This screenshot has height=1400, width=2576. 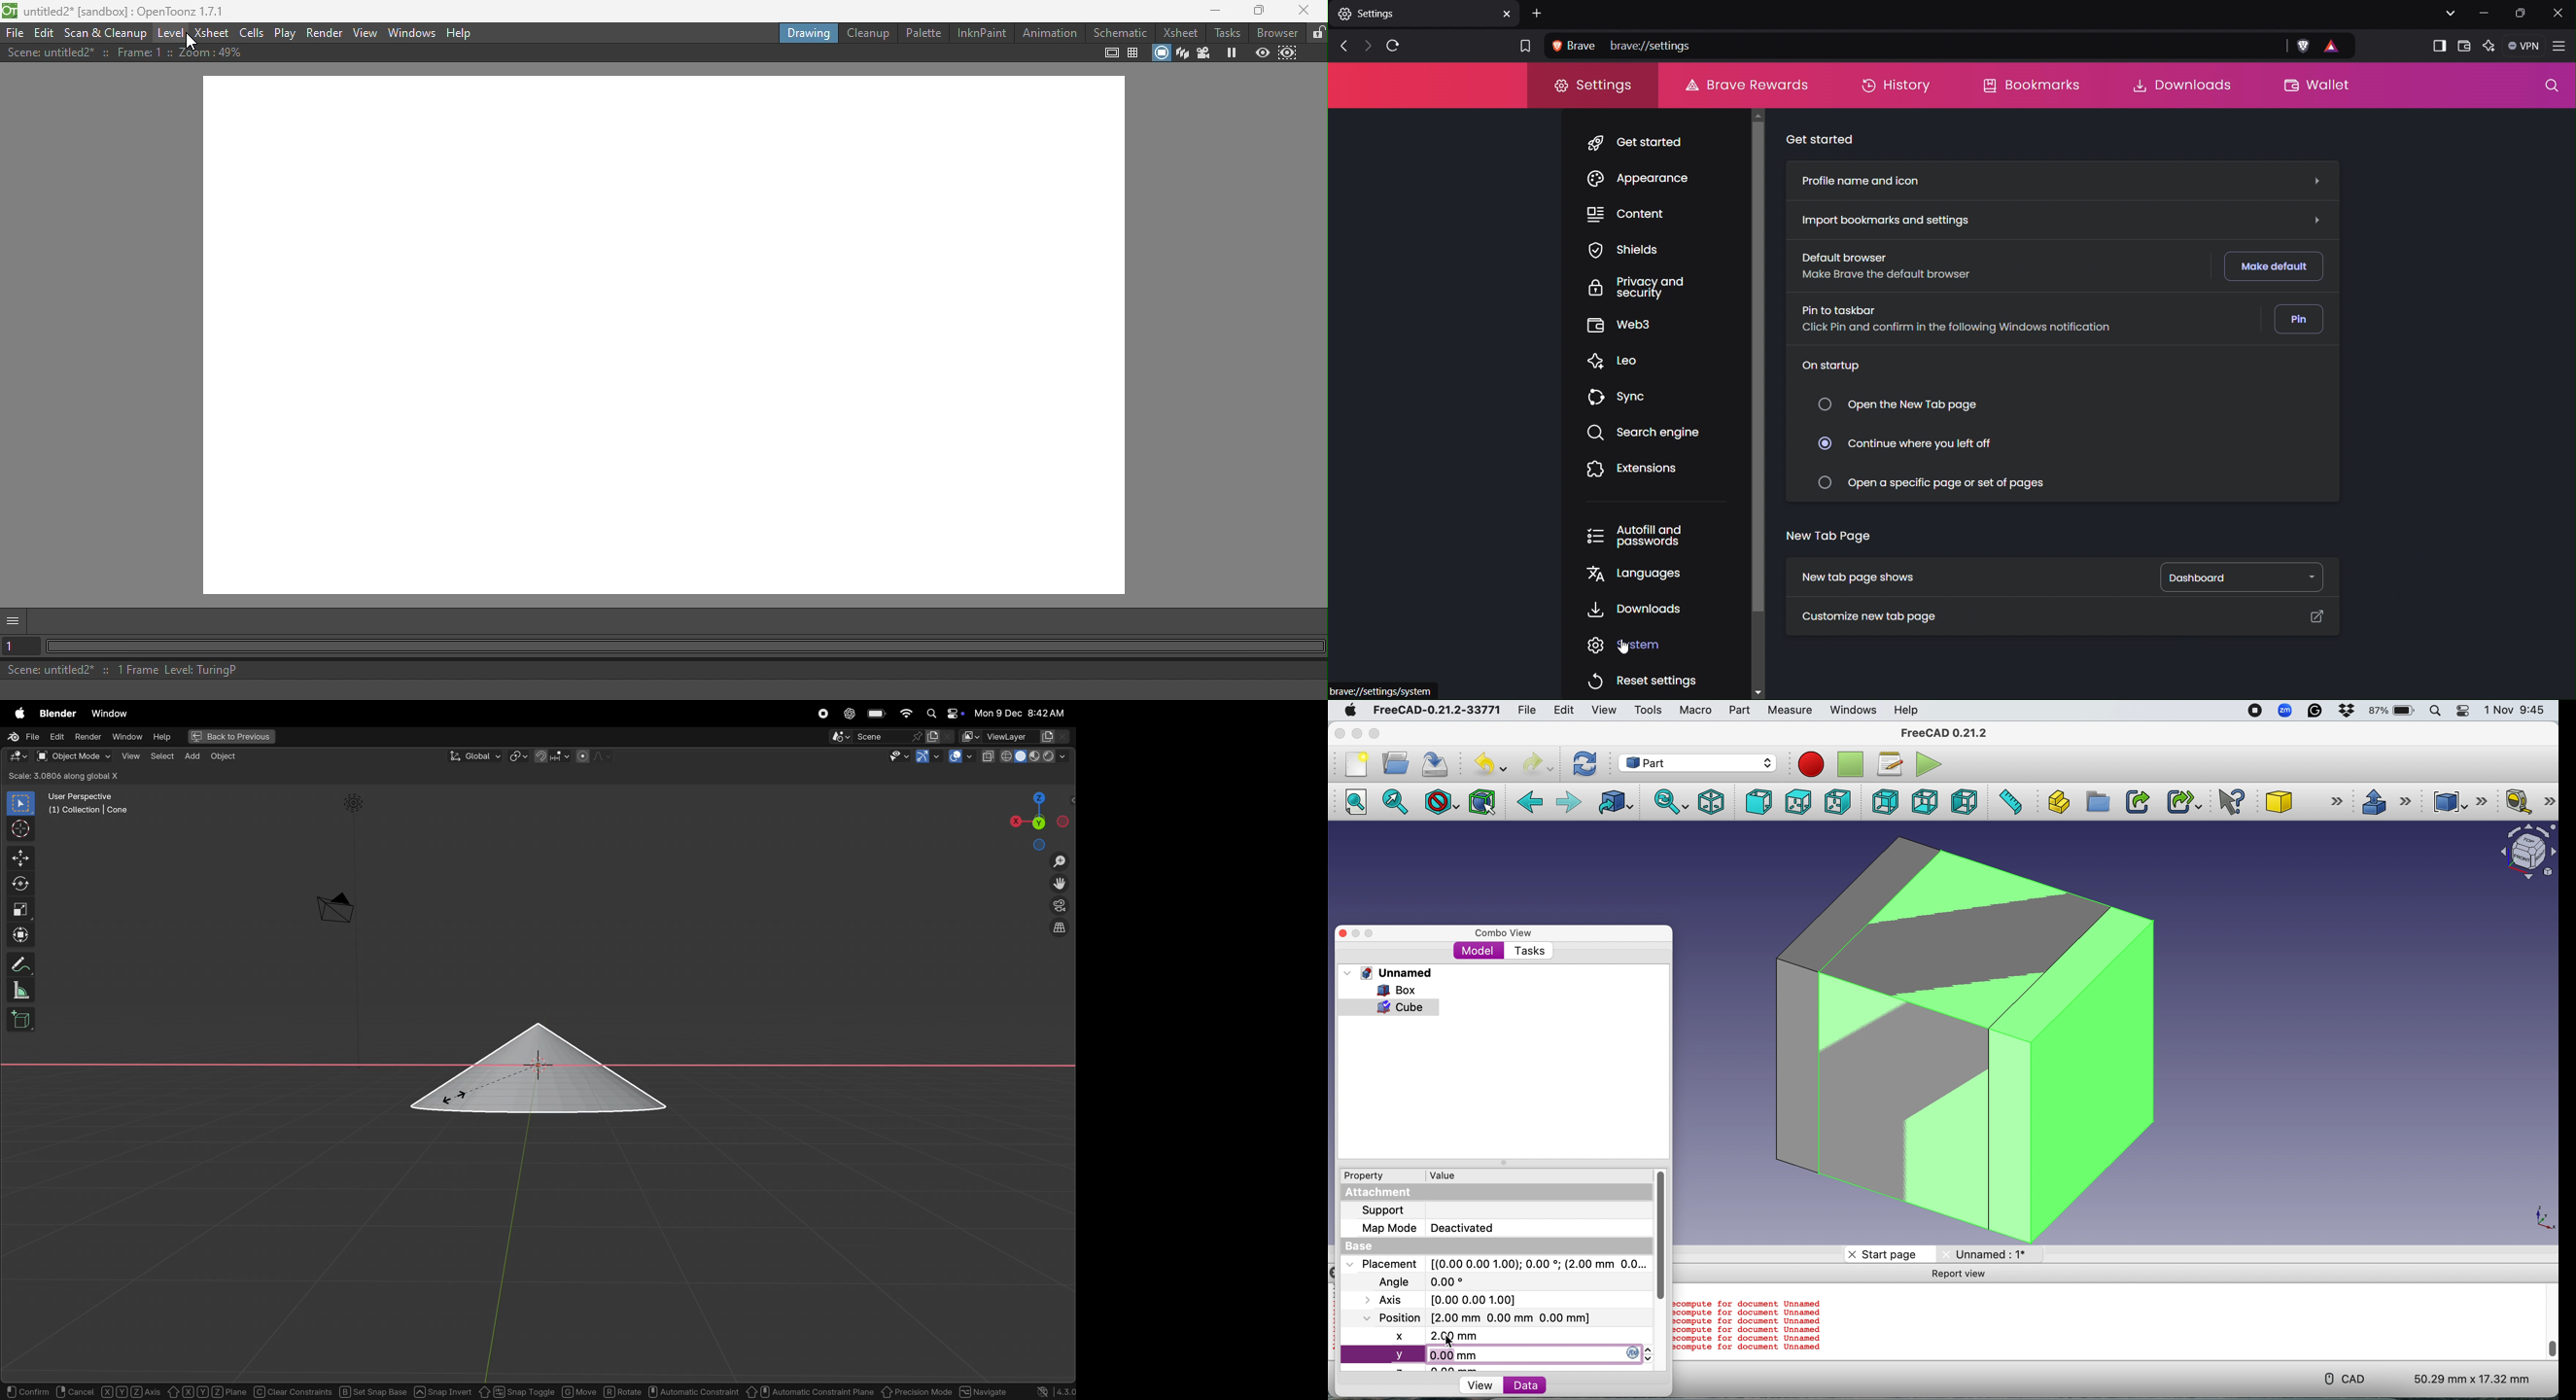 I want to click on 87% battery, so click(x=2393, y=711).